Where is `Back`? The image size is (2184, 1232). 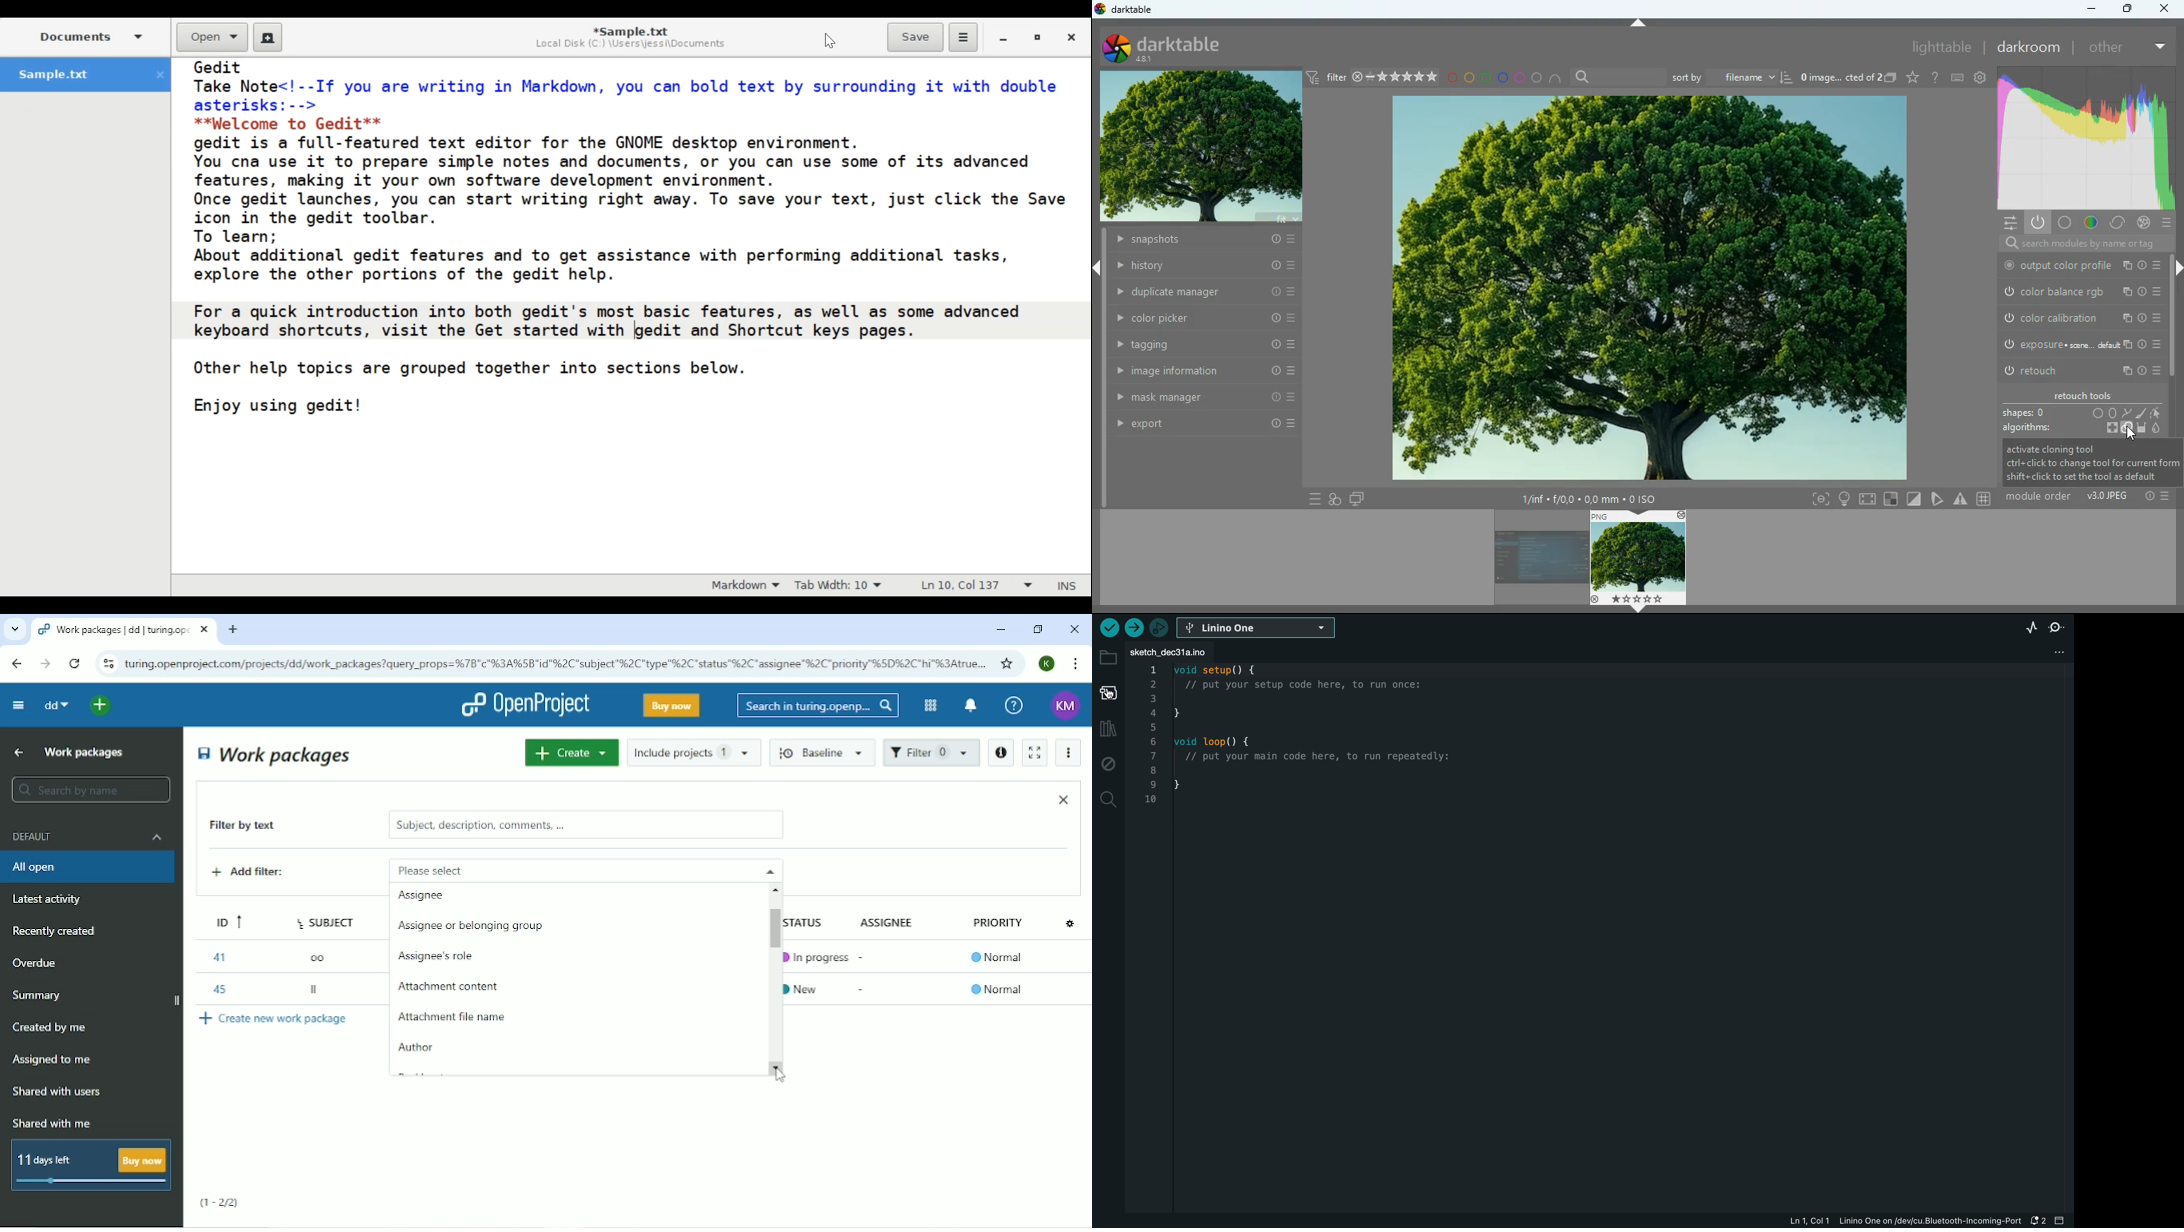 Back is located at coordinates (16, 663).